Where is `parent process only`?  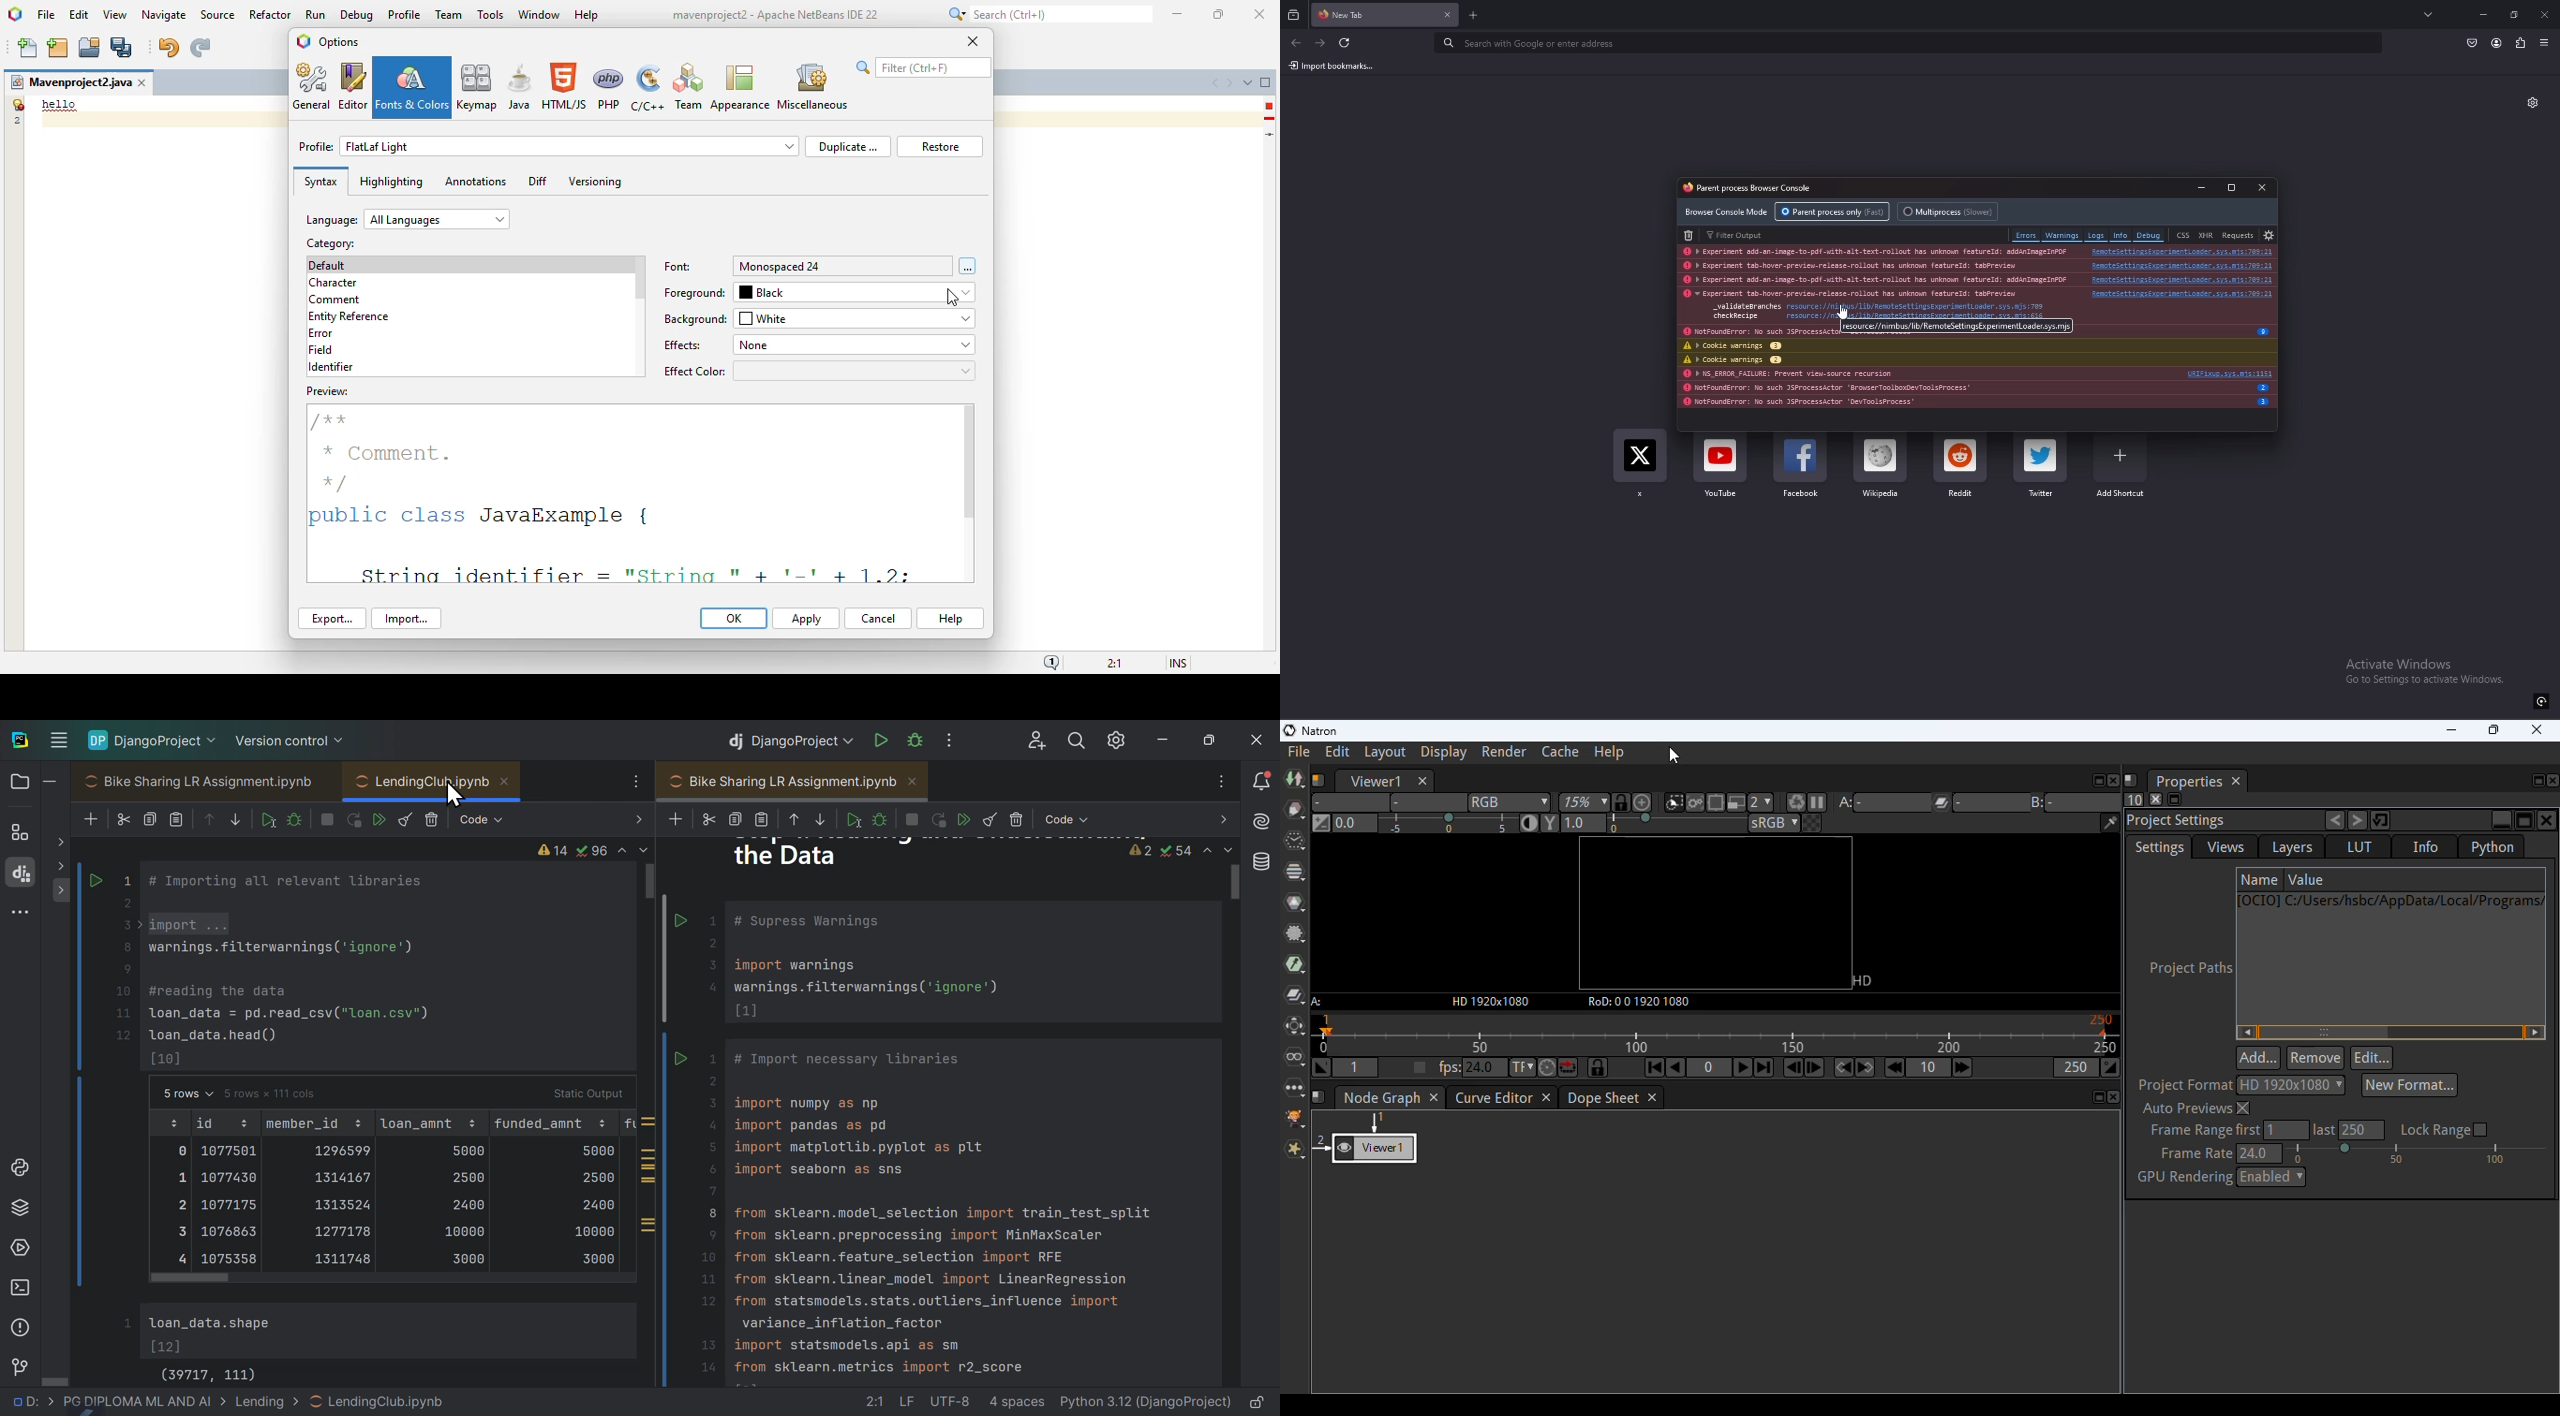 parent process only is located at coordinates (1832, 211).